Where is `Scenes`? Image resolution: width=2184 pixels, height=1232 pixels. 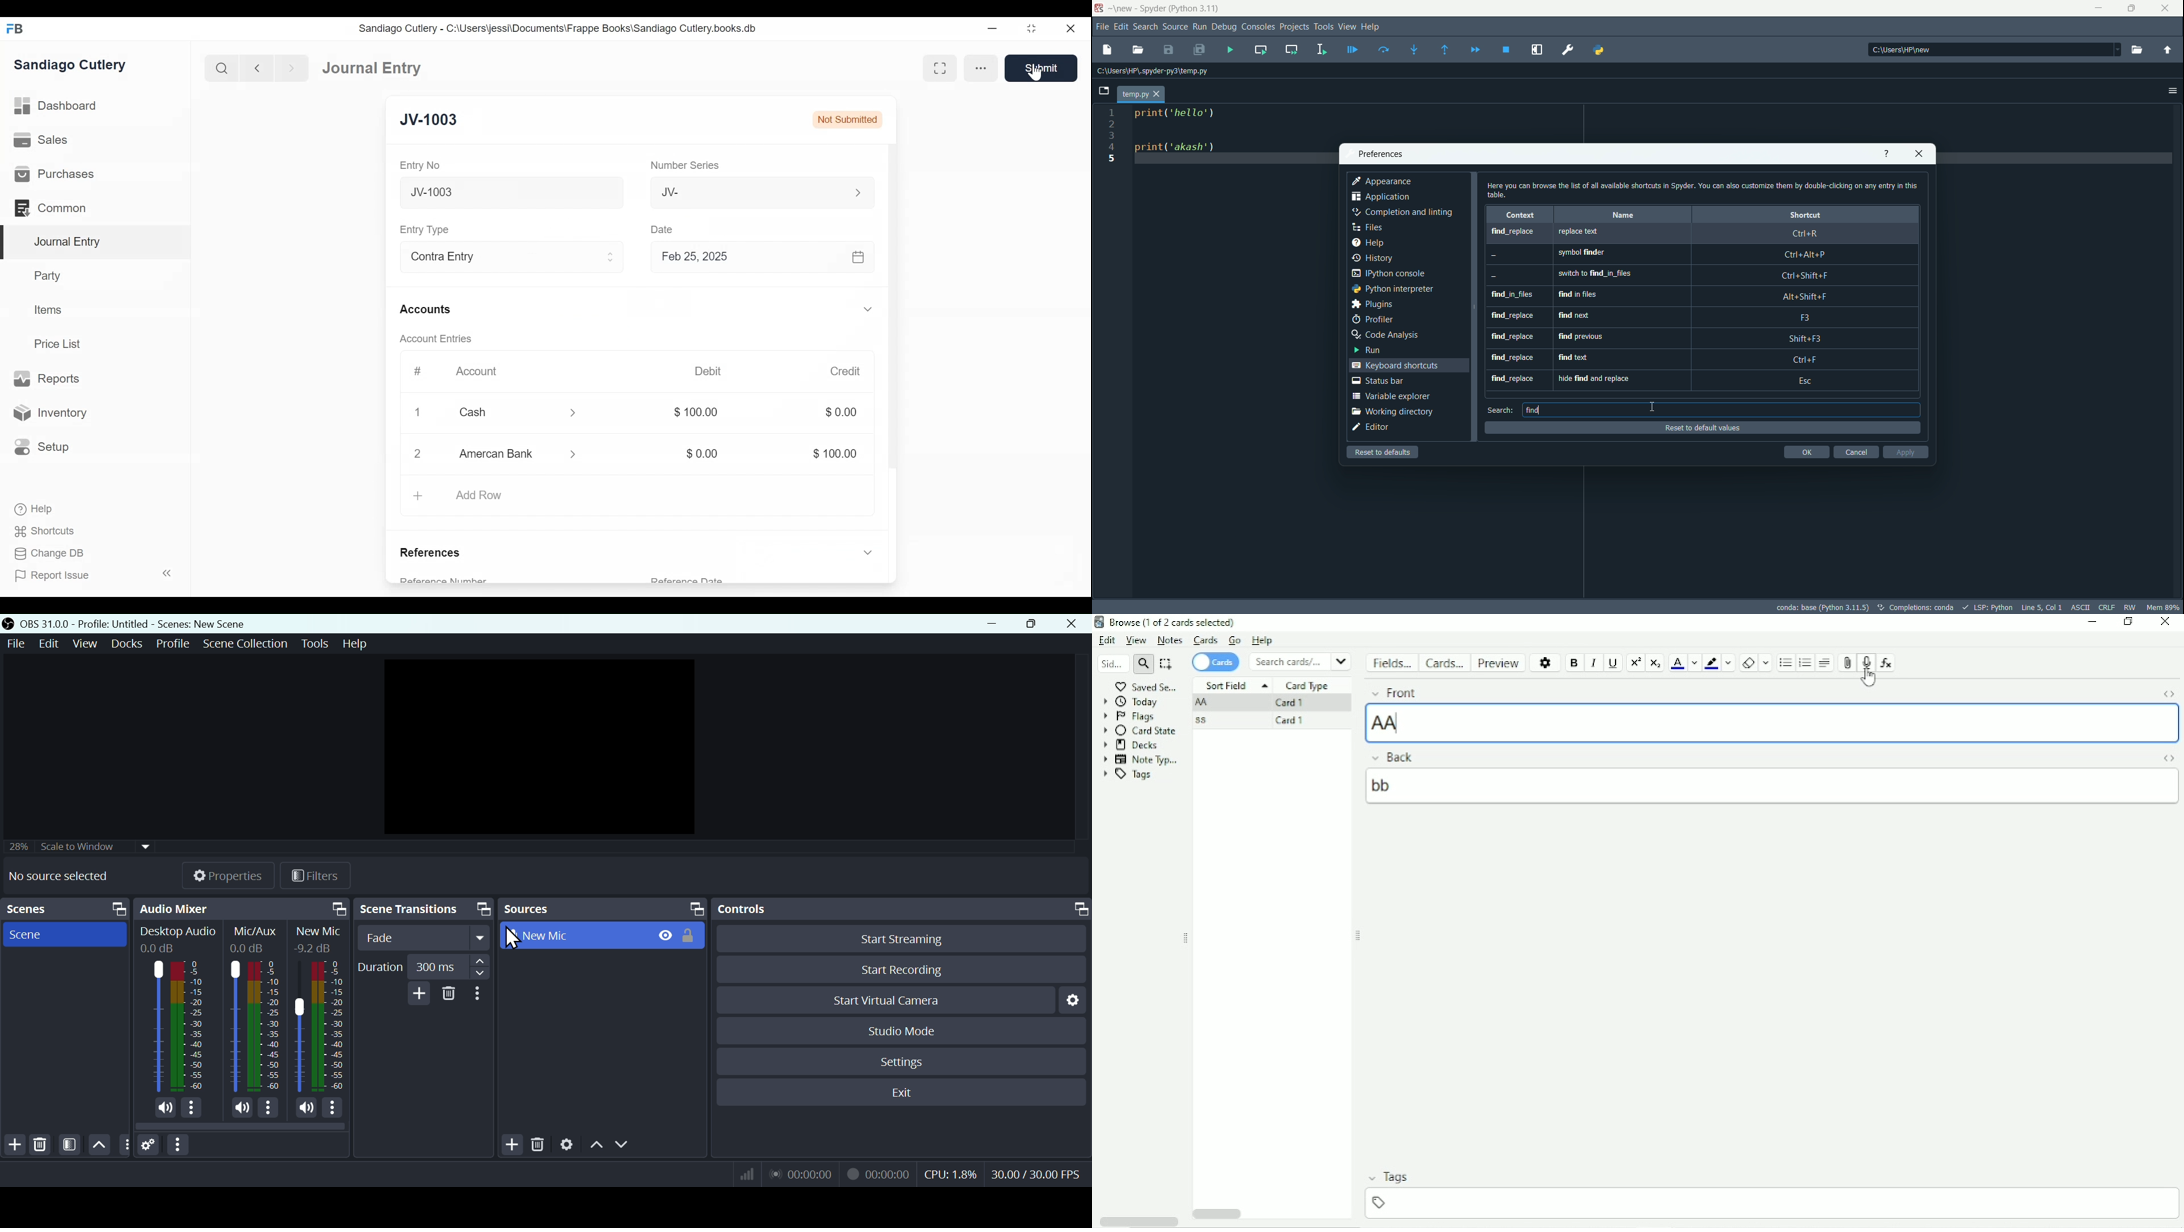 Scenes is located at coordinates (64, 909).